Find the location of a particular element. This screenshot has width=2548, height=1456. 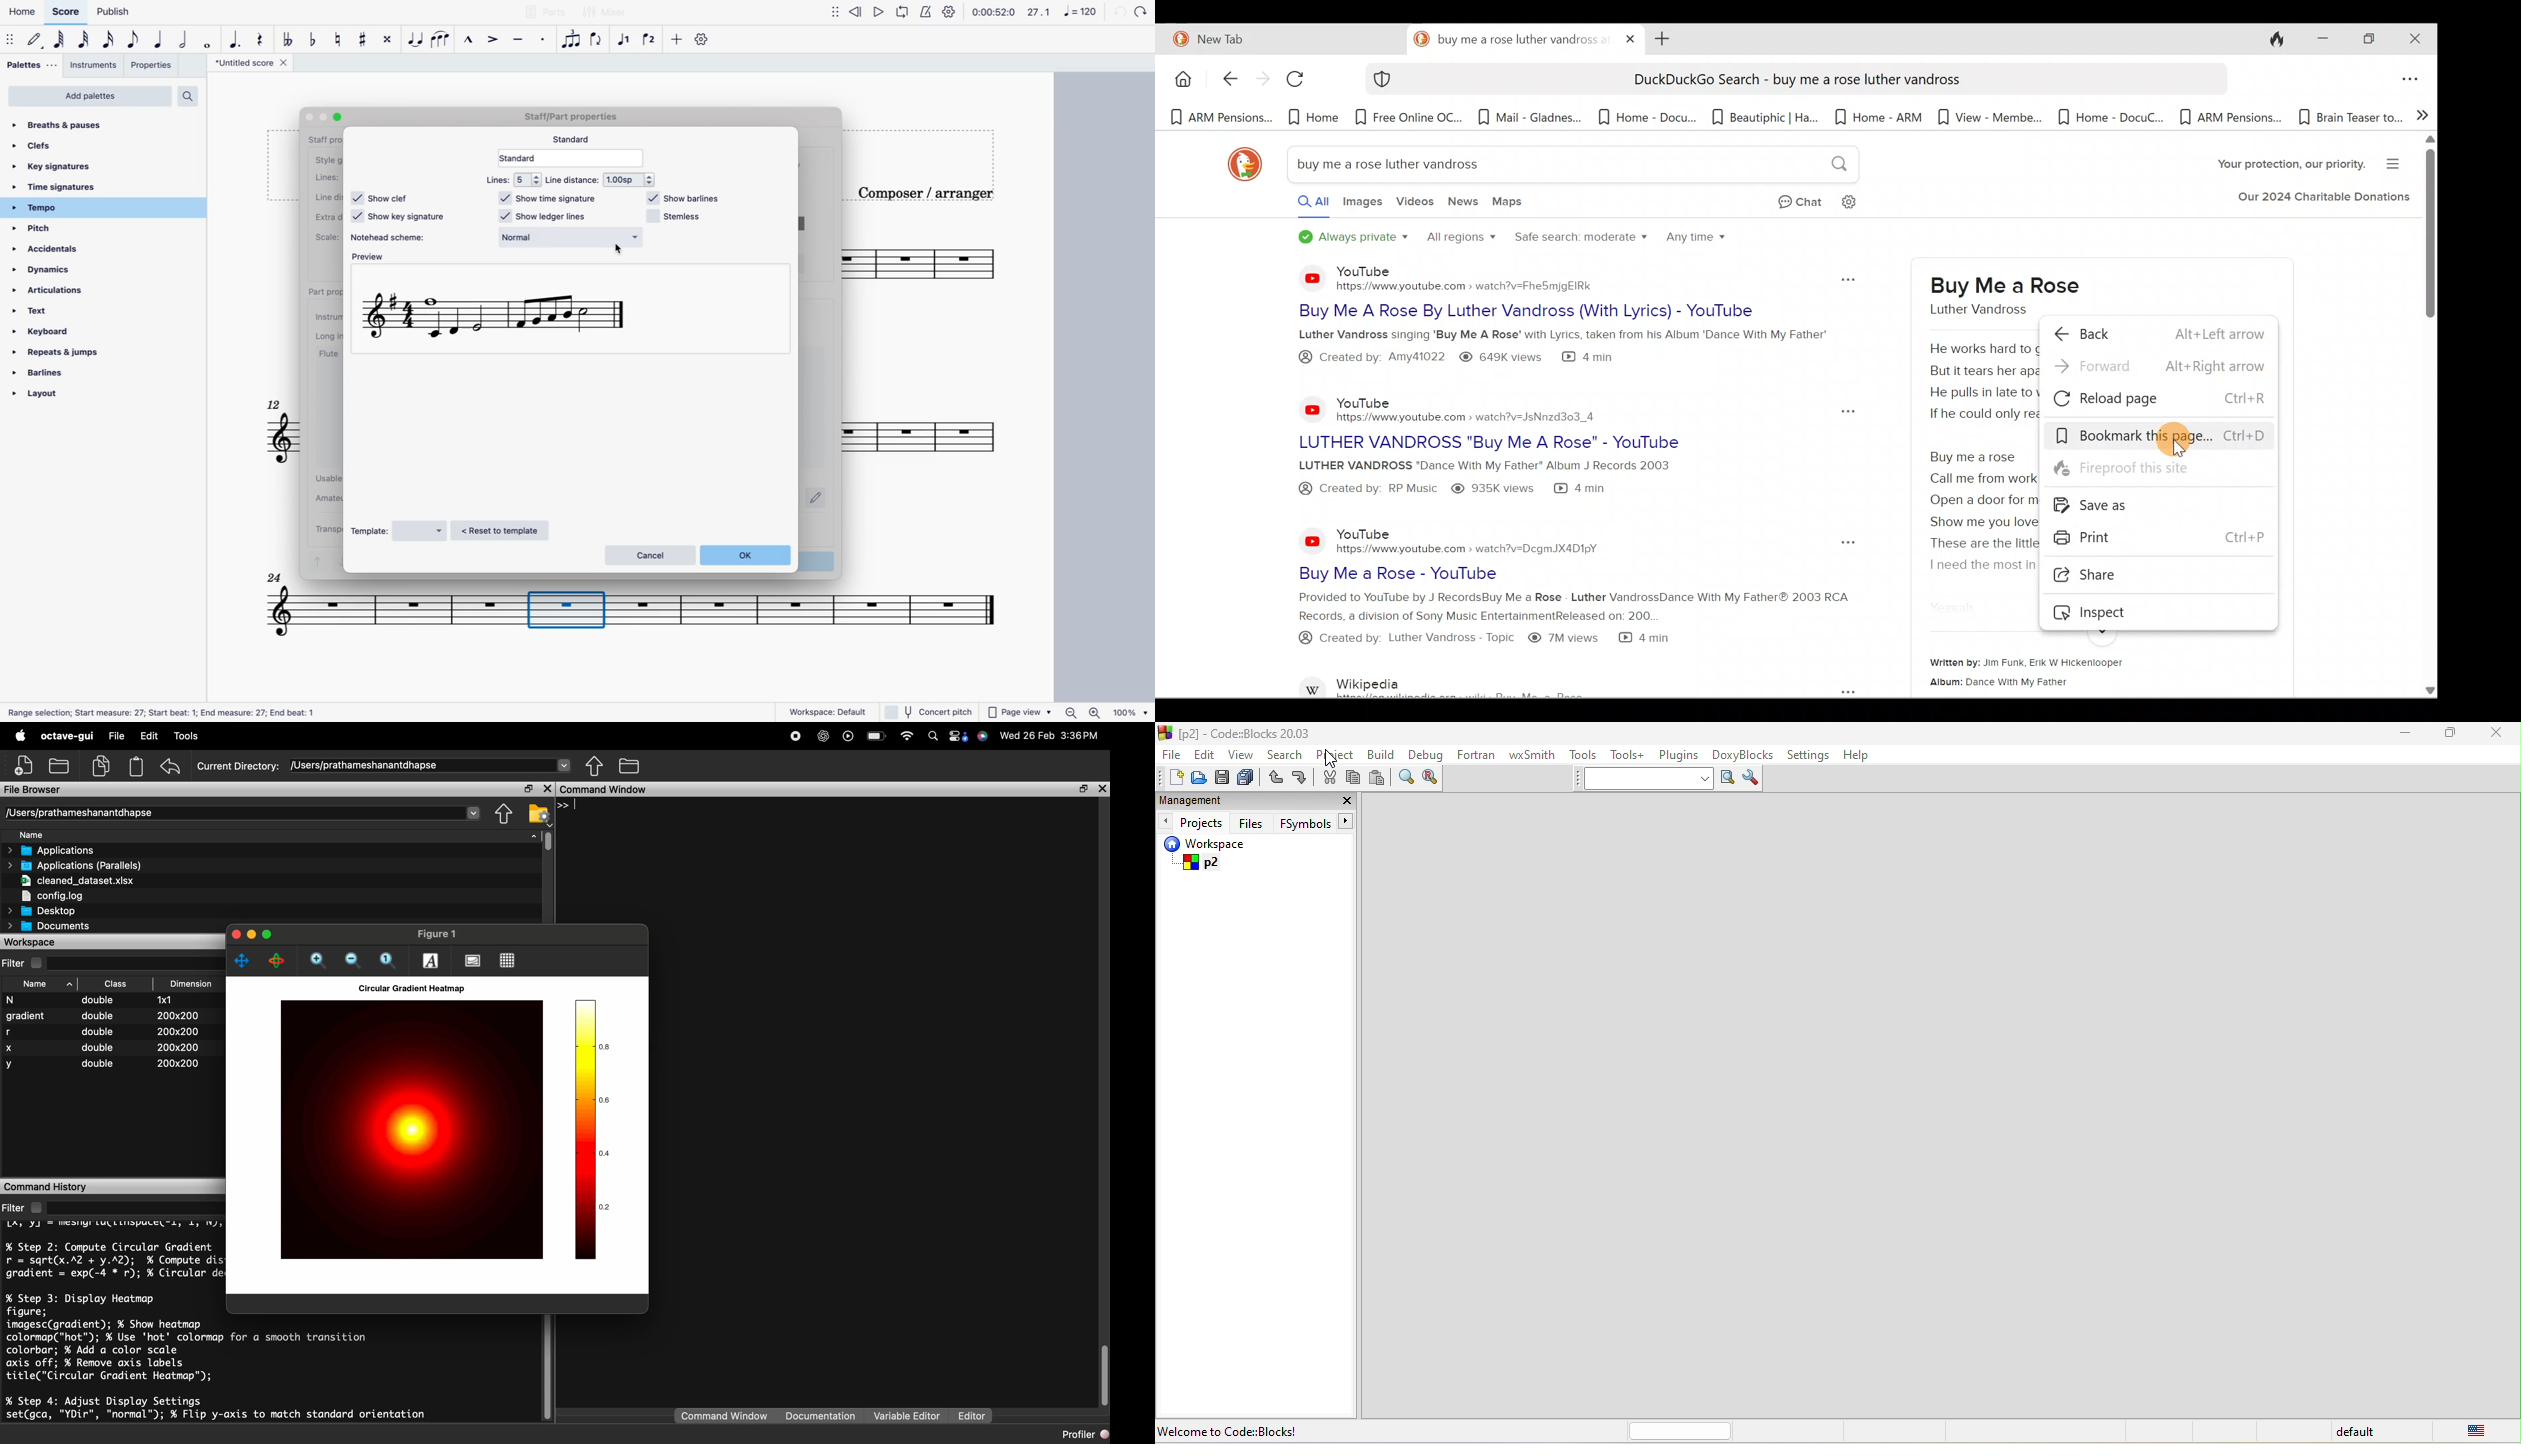

Buy Me A Rose By Luther Vandross (With Lyrics) - YouTube is located at coordinates (1547, 311).